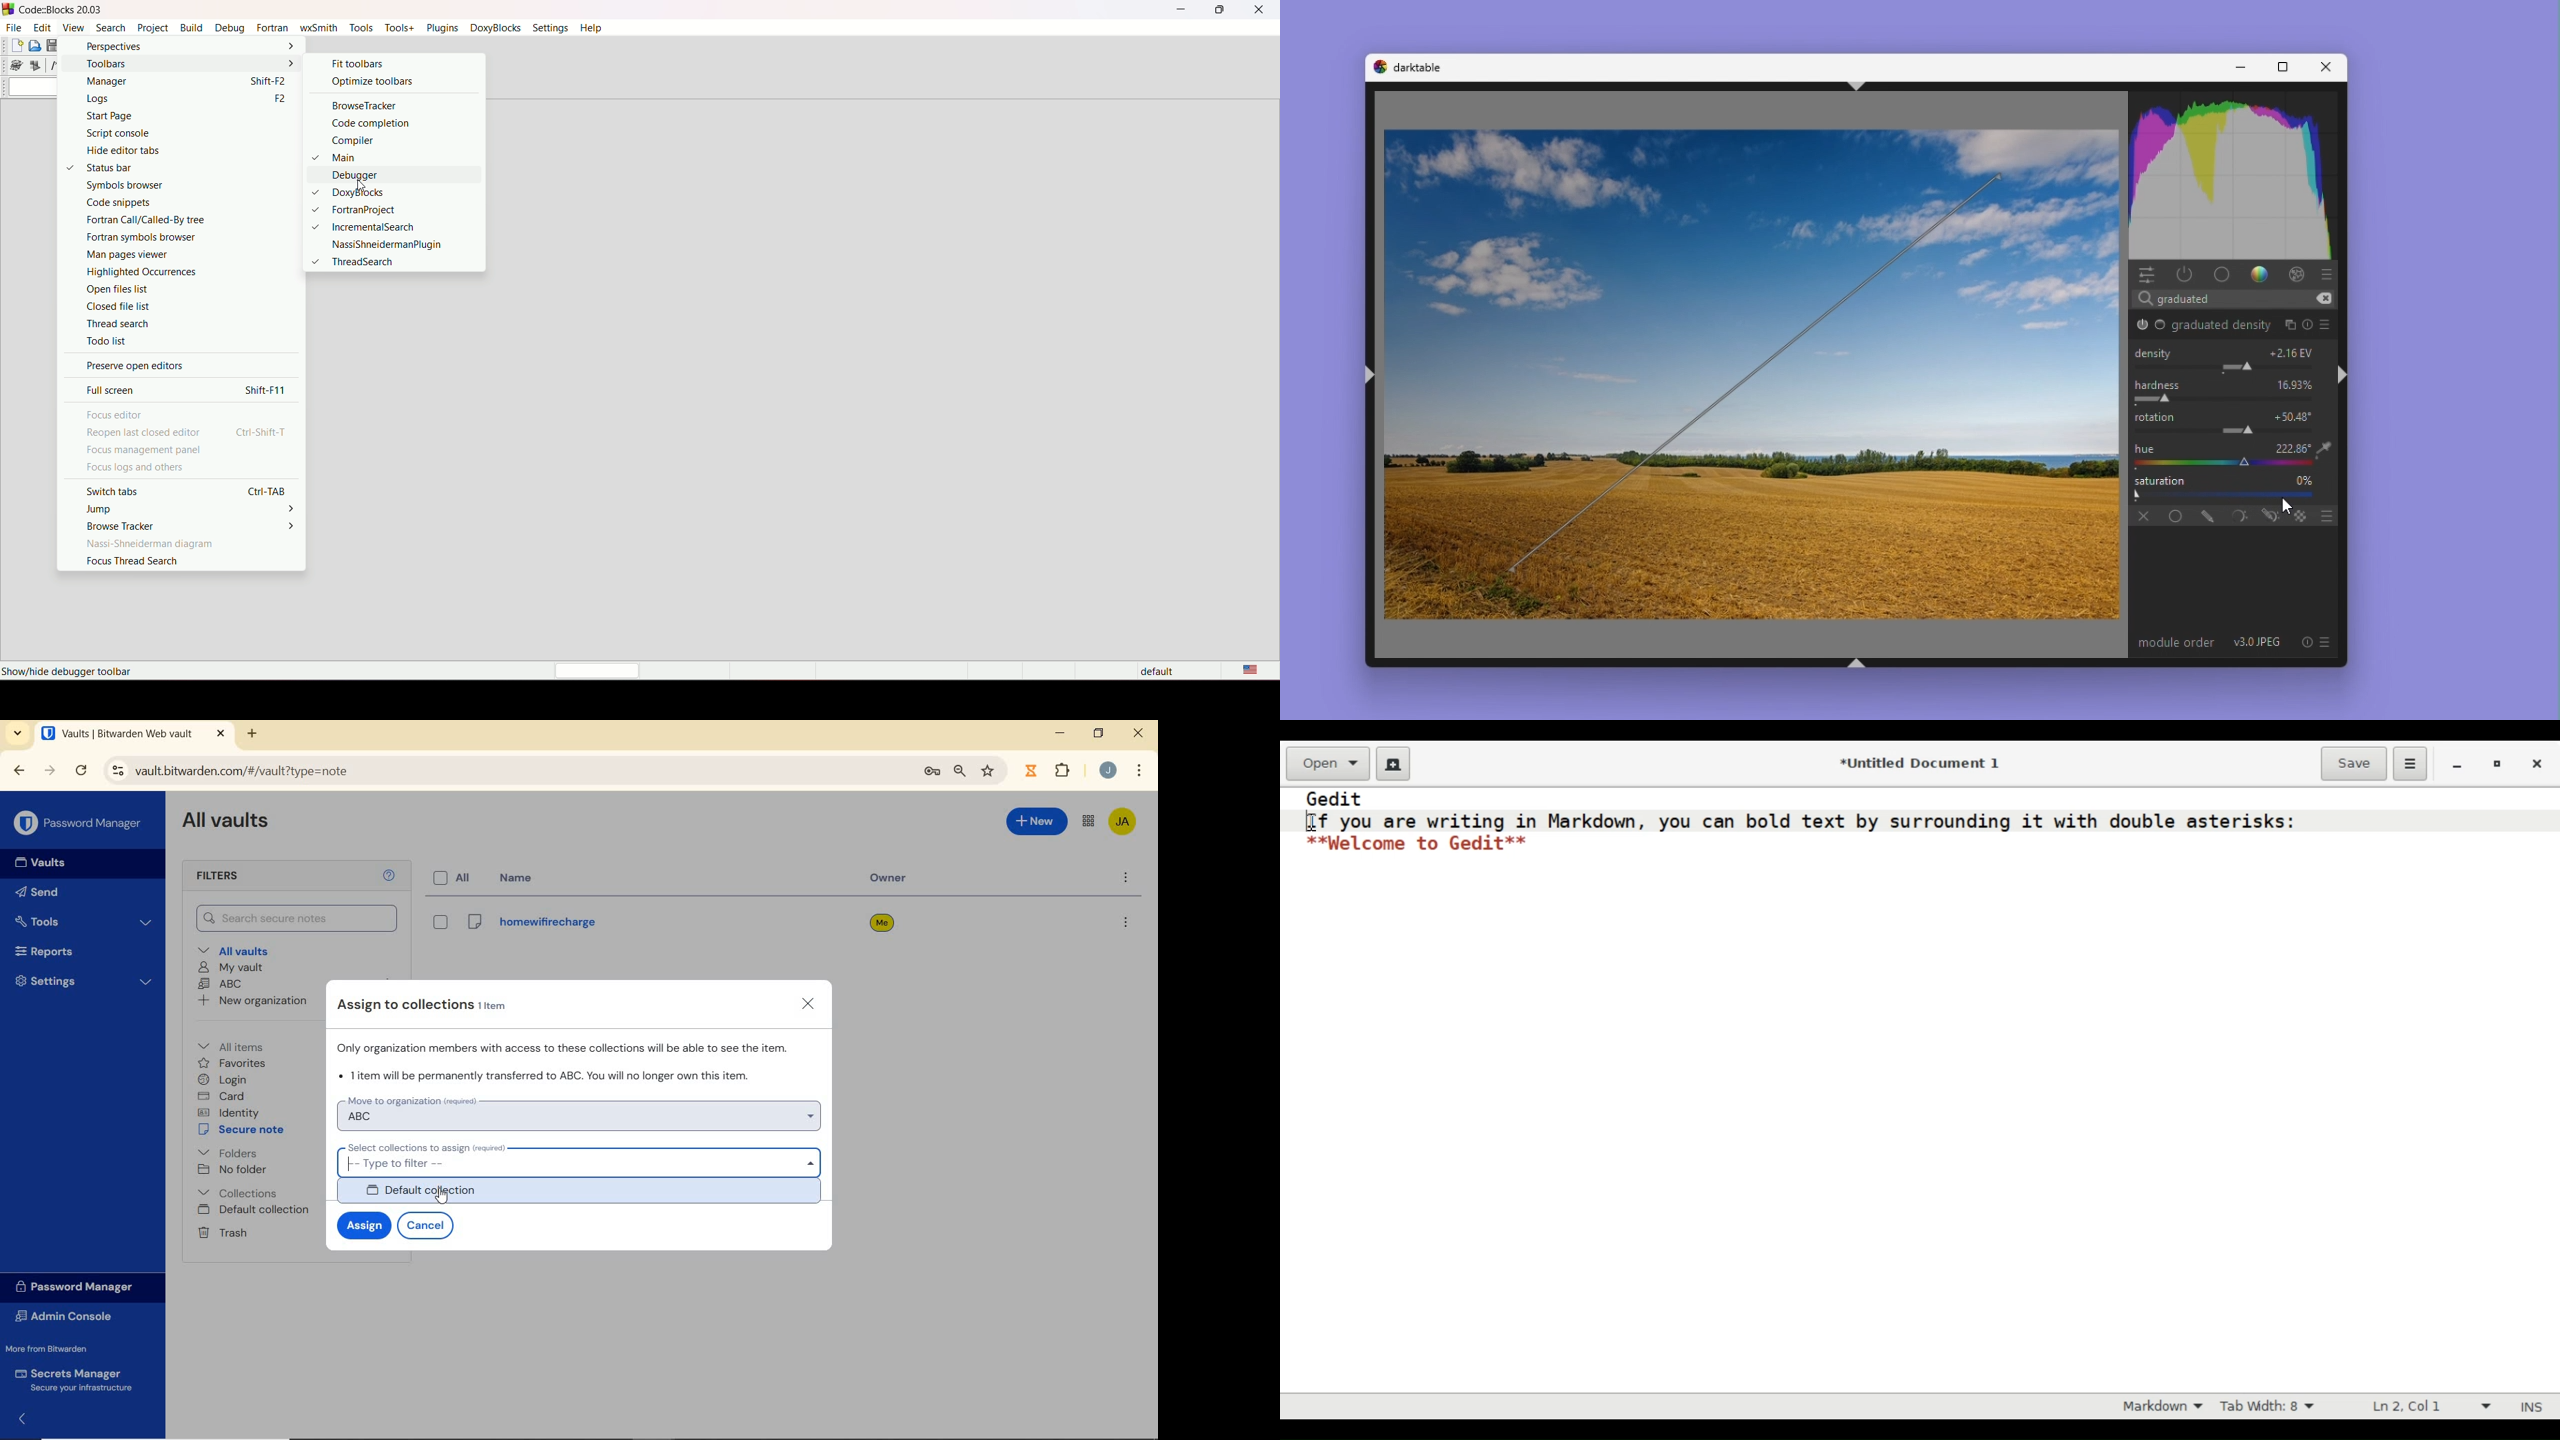 The image size is (2576, 1456). What do you see at coordinates (170, 237) in the screenshot?
I see `fortran symbols browser` at bounding box center [170, 237].